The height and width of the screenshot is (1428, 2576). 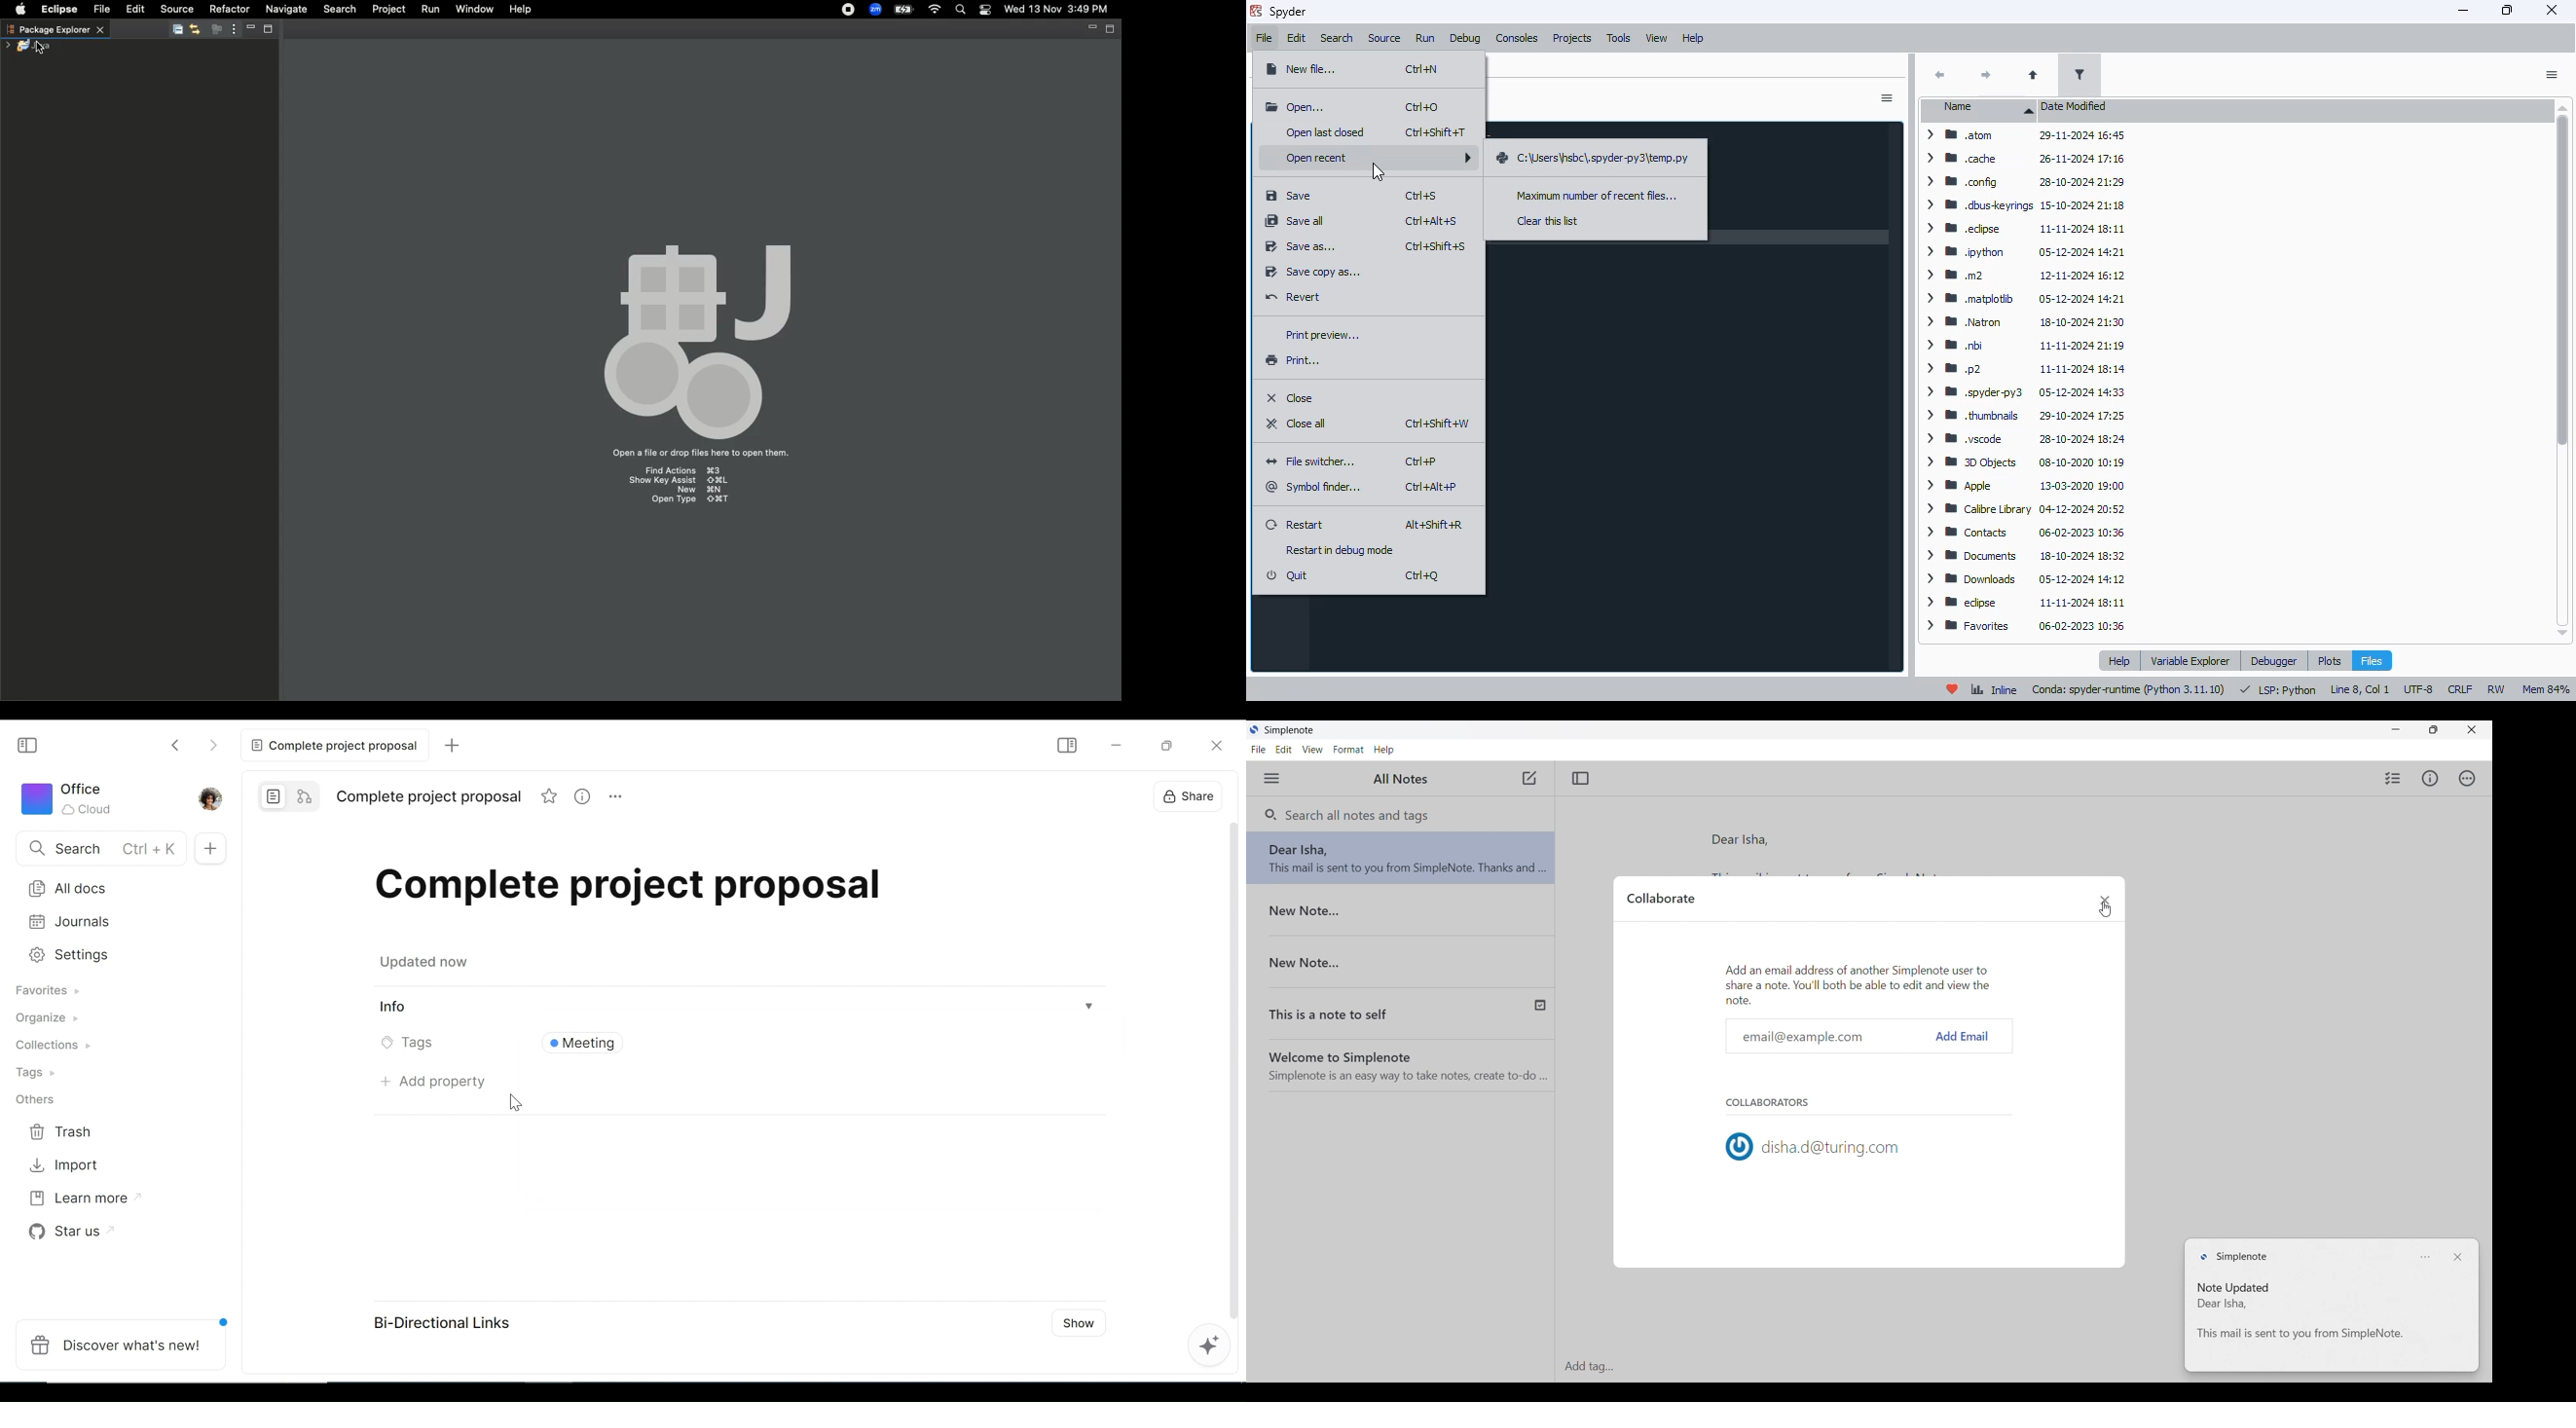 I want to click on projects, so click(x=1571, y=39).